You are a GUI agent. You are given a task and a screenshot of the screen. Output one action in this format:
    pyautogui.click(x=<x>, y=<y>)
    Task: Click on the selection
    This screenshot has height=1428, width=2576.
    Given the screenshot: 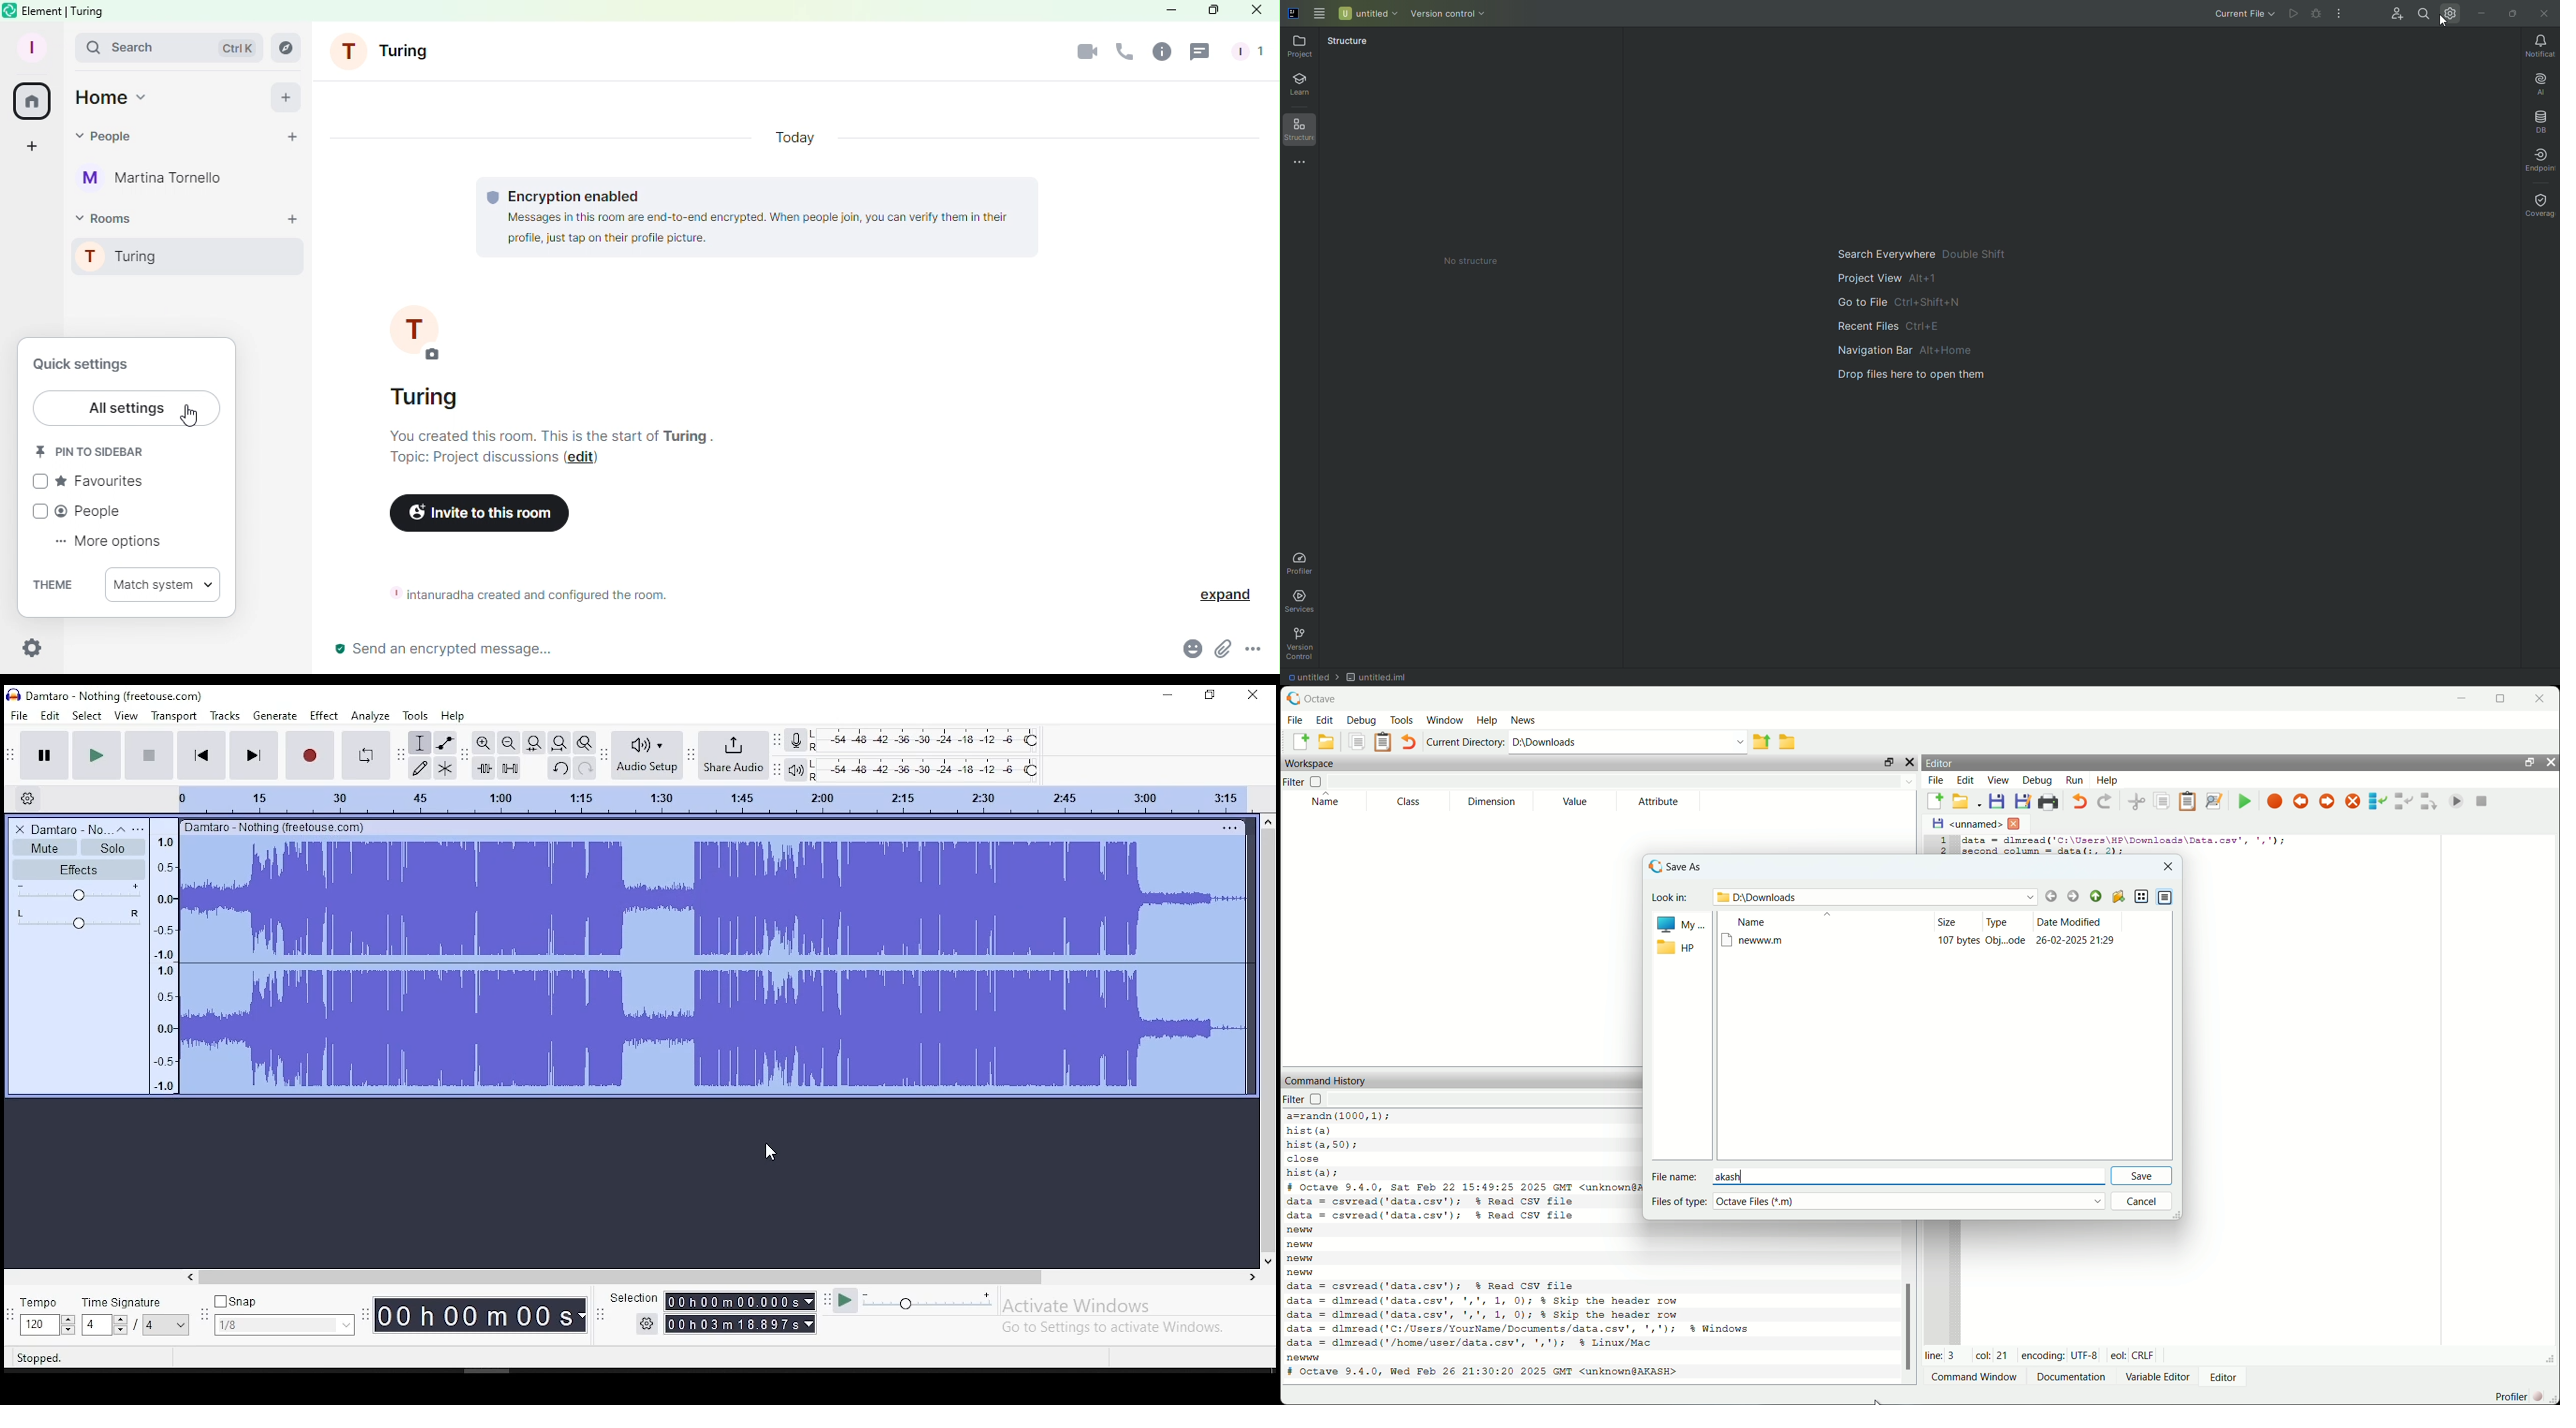 What is the action you would take?
    pyautogui.click(x=631, y=1295)
    